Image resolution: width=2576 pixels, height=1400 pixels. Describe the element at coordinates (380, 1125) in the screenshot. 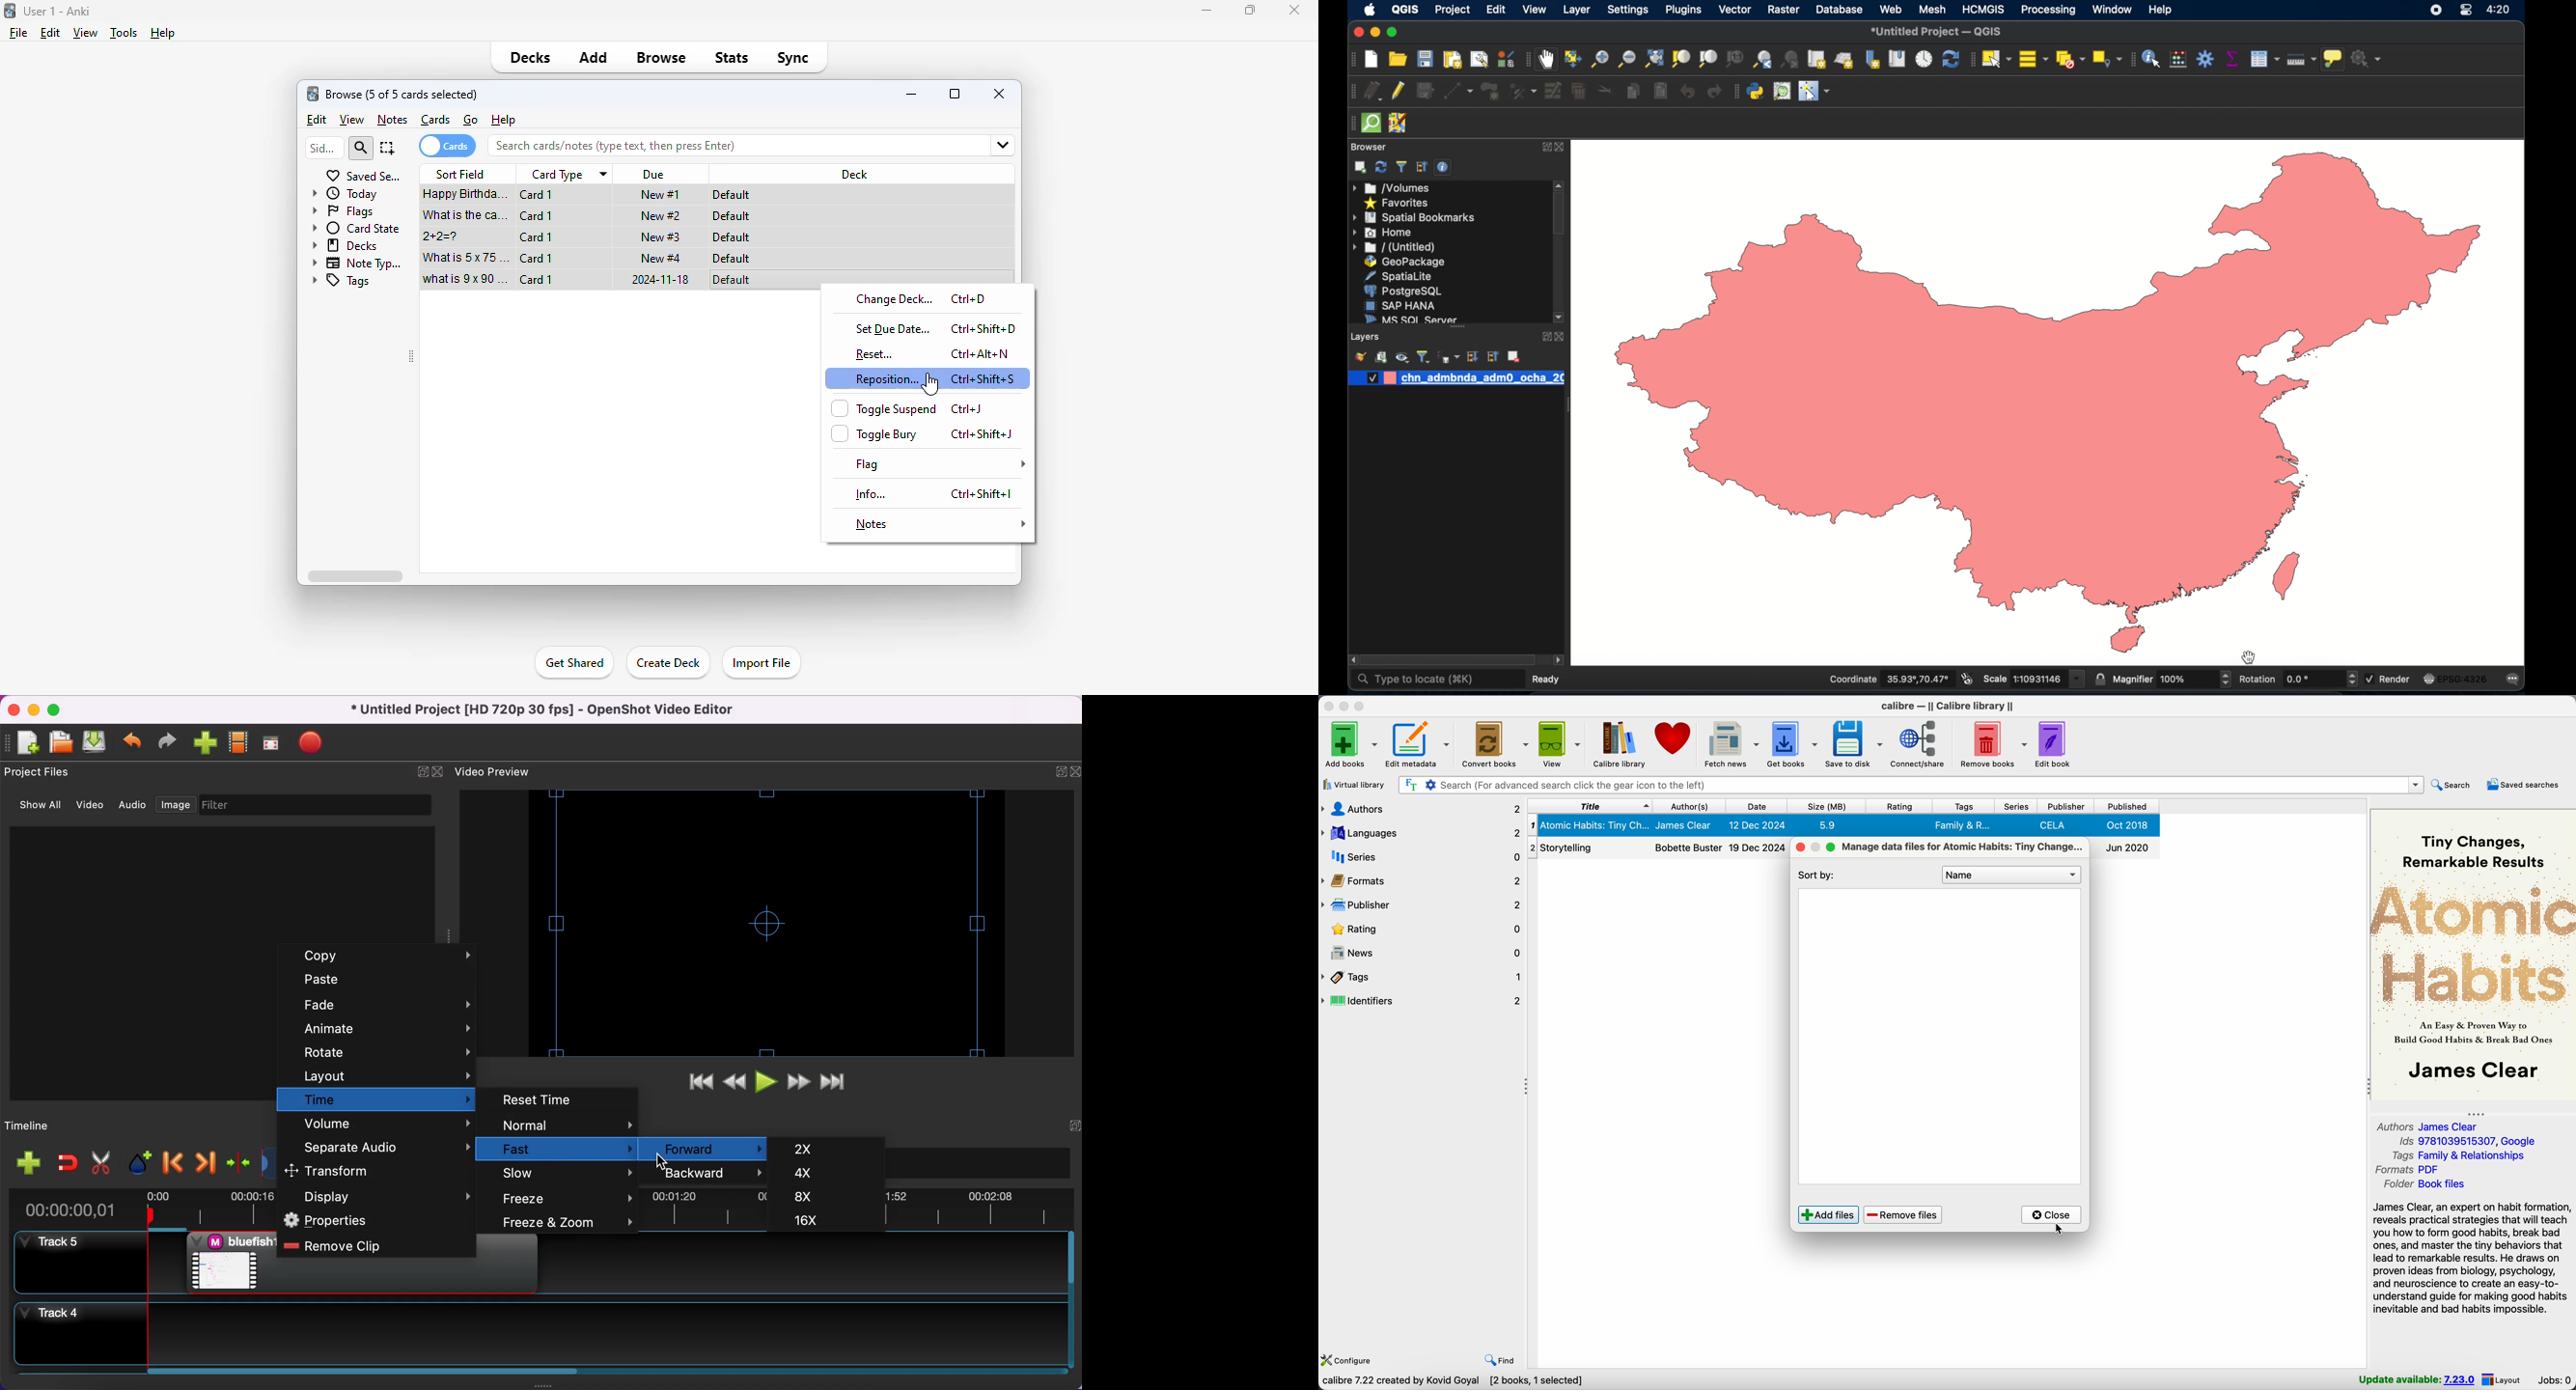

I see `volume` at that location.